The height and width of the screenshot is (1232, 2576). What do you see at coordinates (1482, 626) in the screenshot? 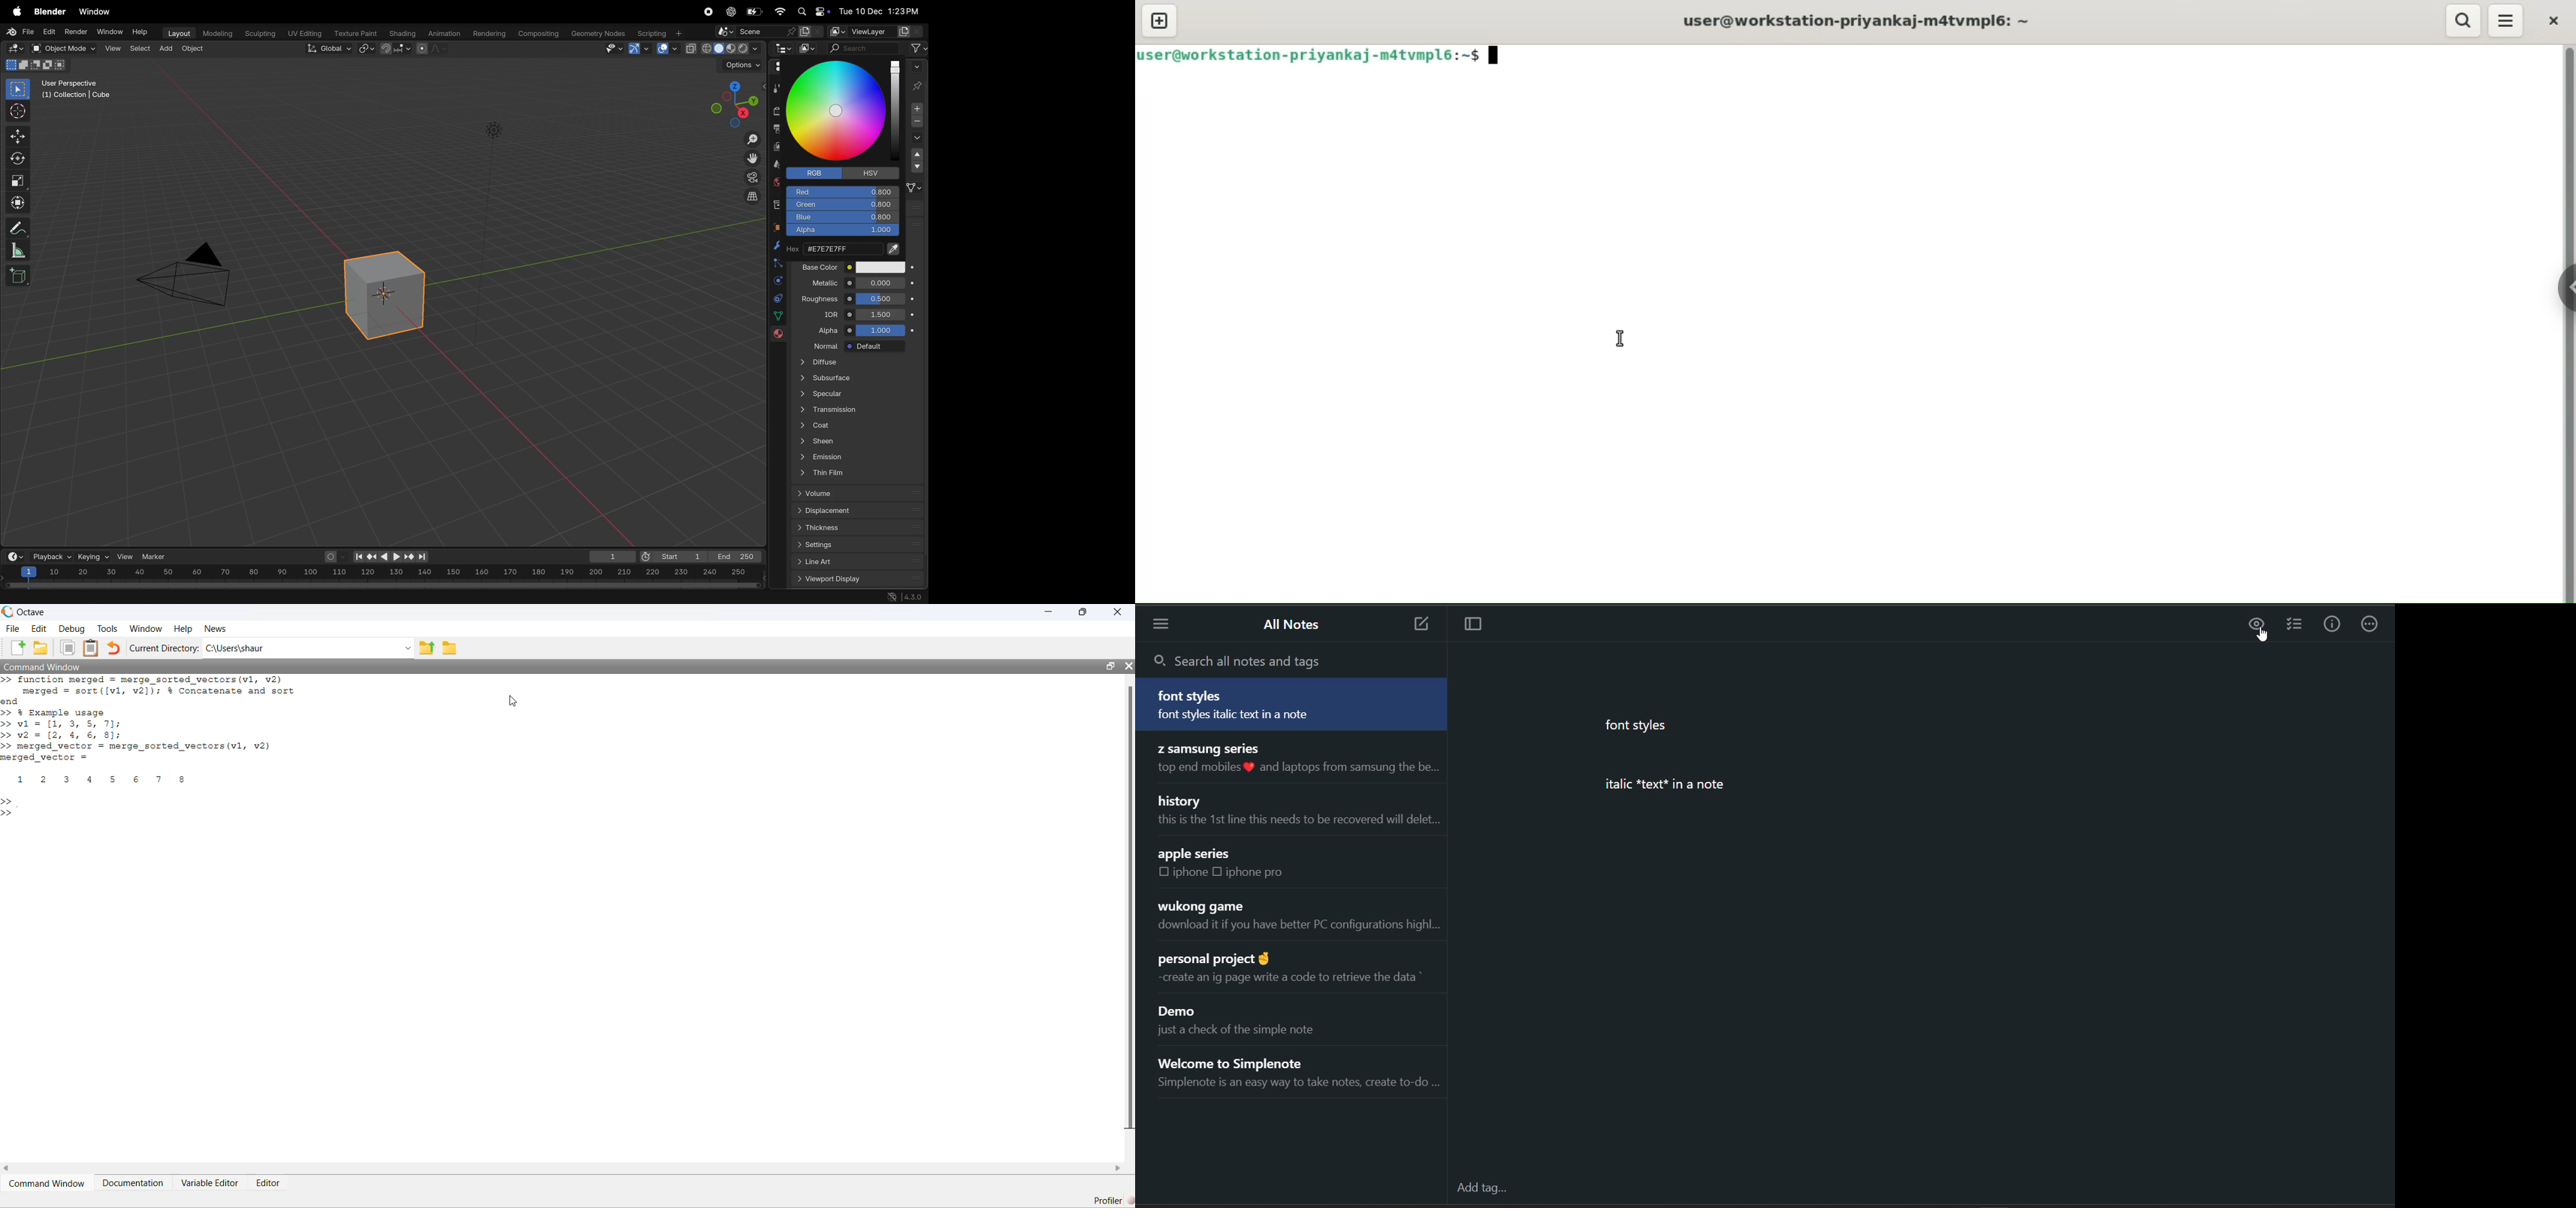
I see `toggle focus mode` at bounding box center [1482, 626].